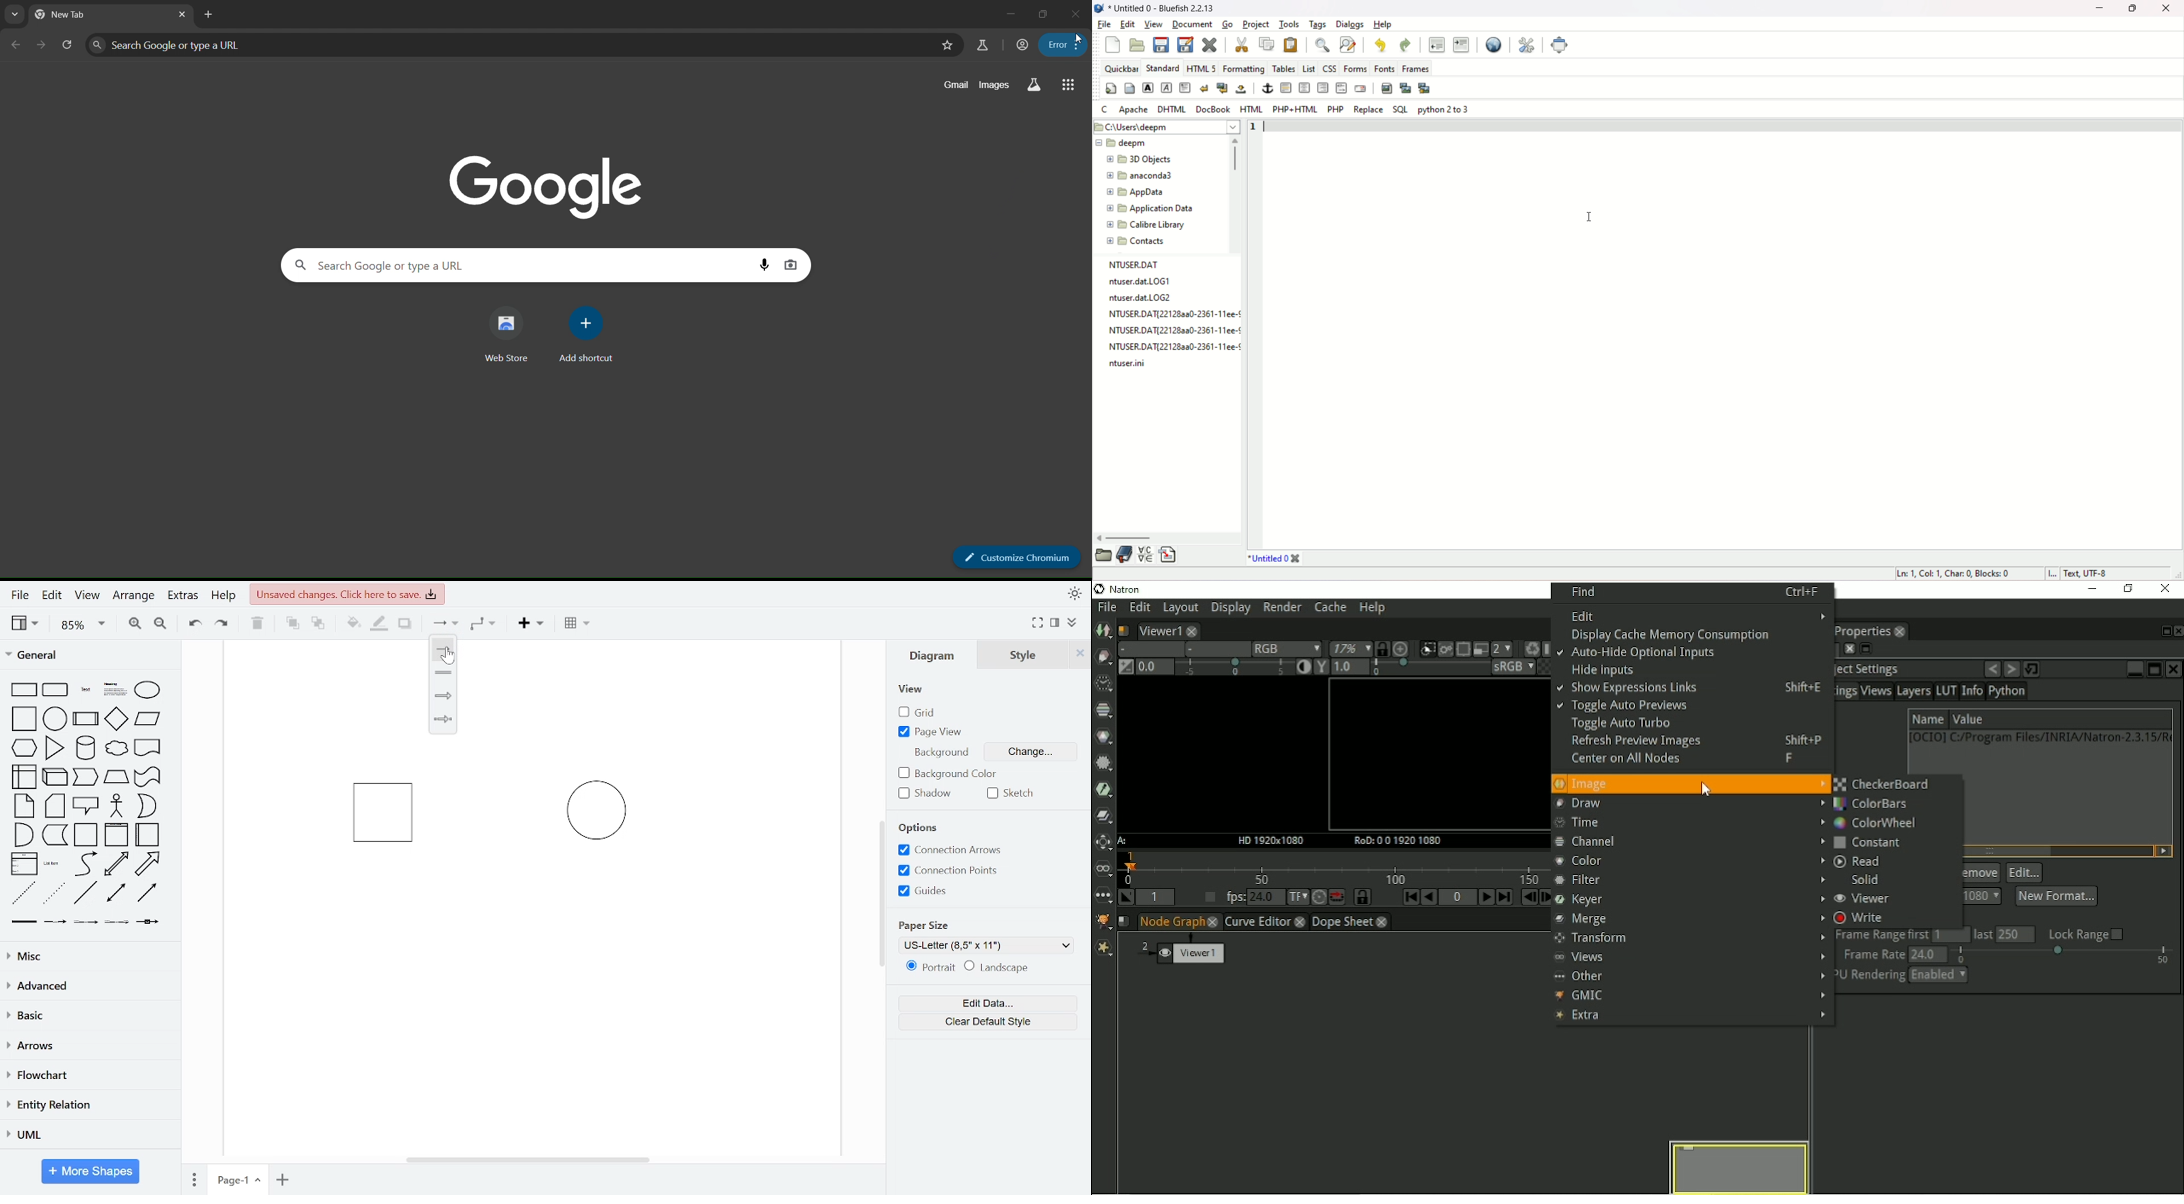  What do you see at coordinates (1385, 68) in the screenshot?
I see `fonts` at bounding box center [1385, 68].